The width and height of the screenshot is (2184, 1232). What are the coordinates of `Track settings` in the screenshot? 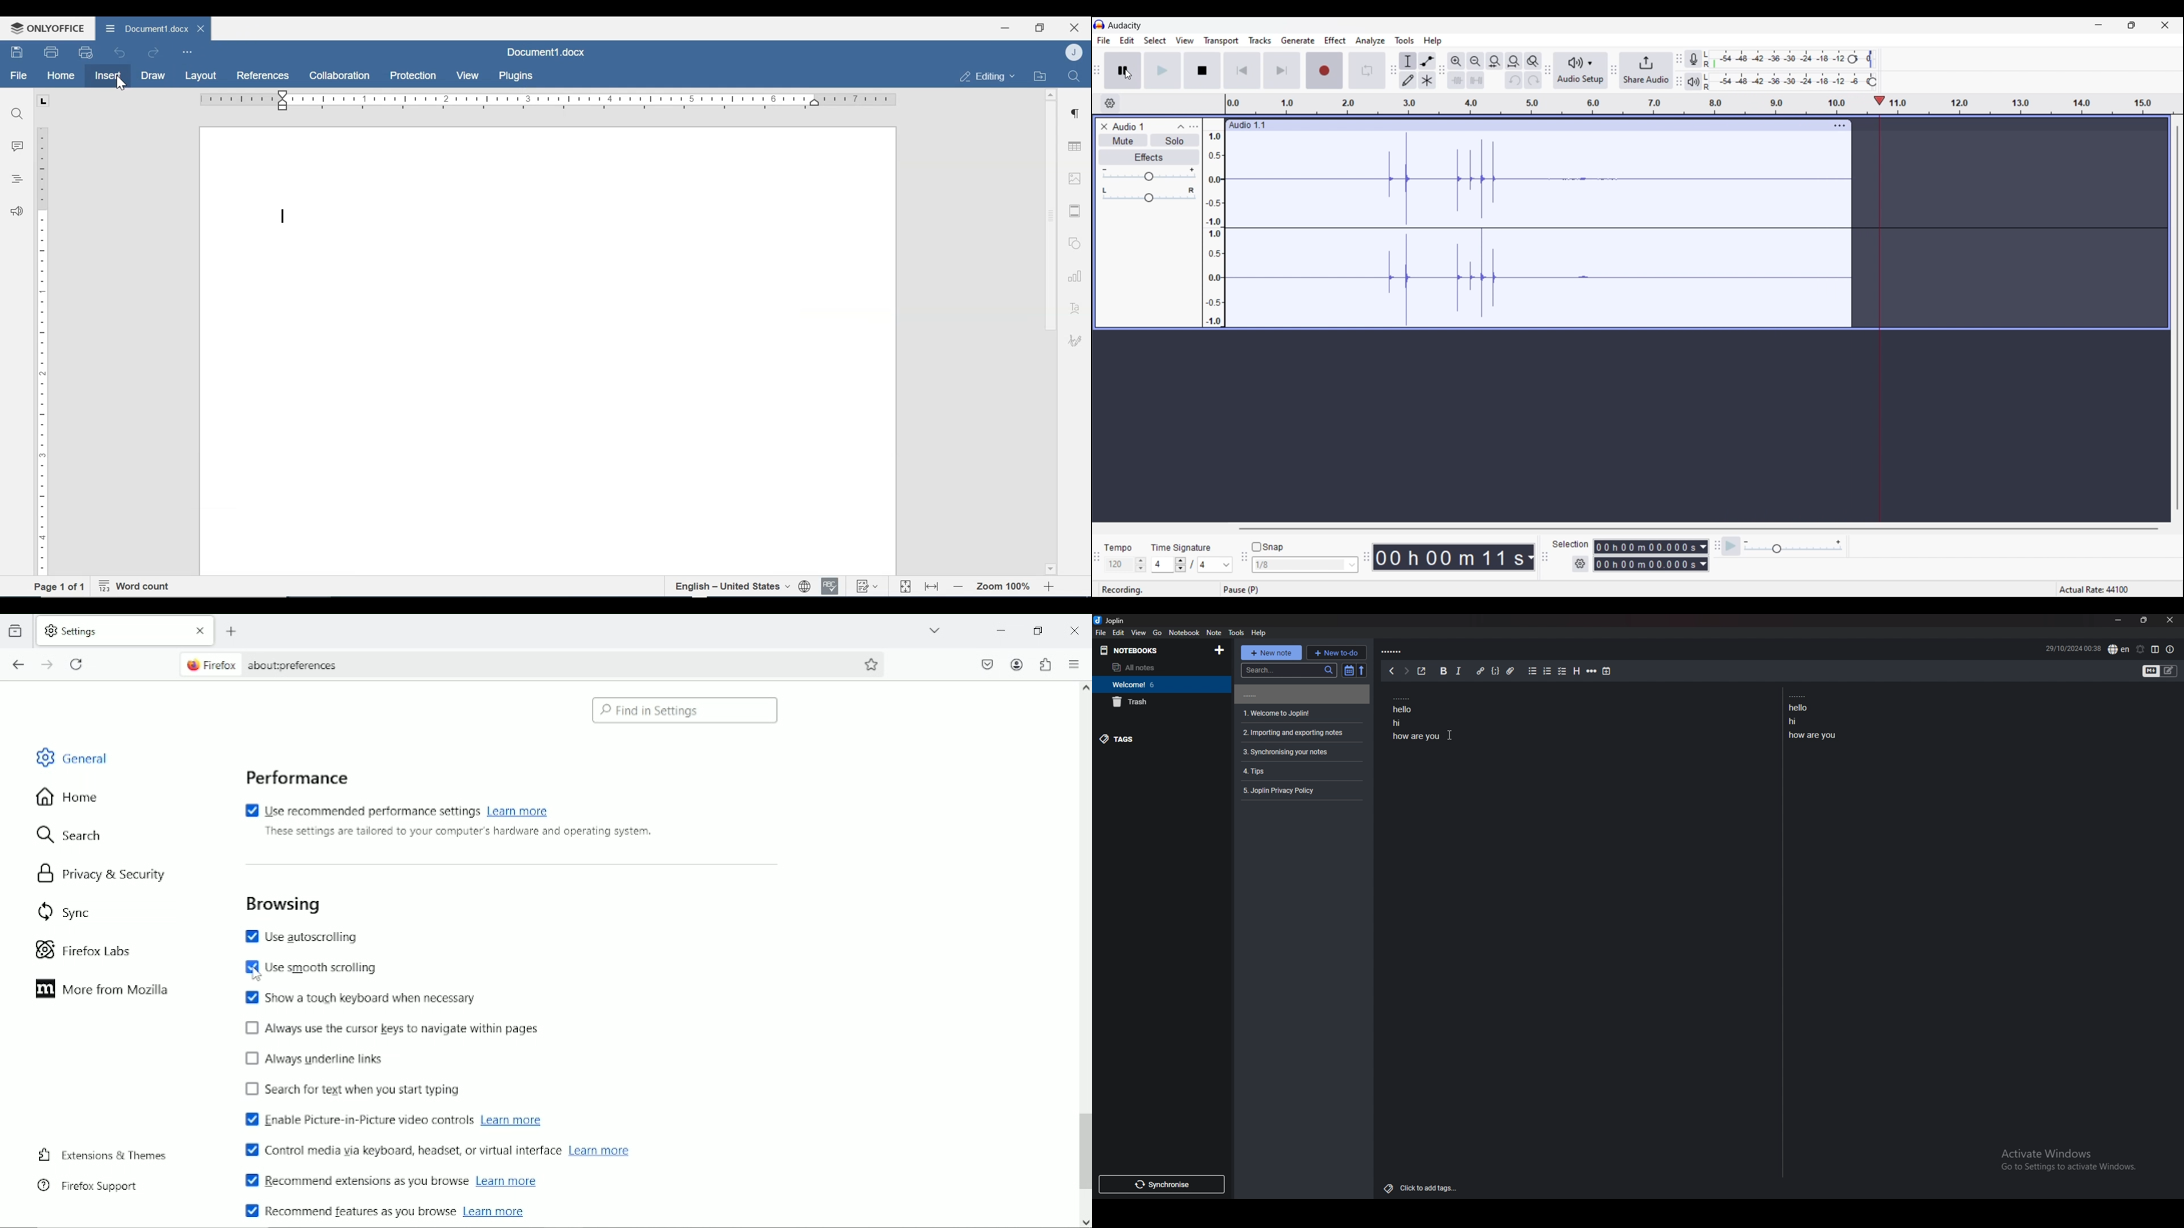 It's located at (1840, 126).